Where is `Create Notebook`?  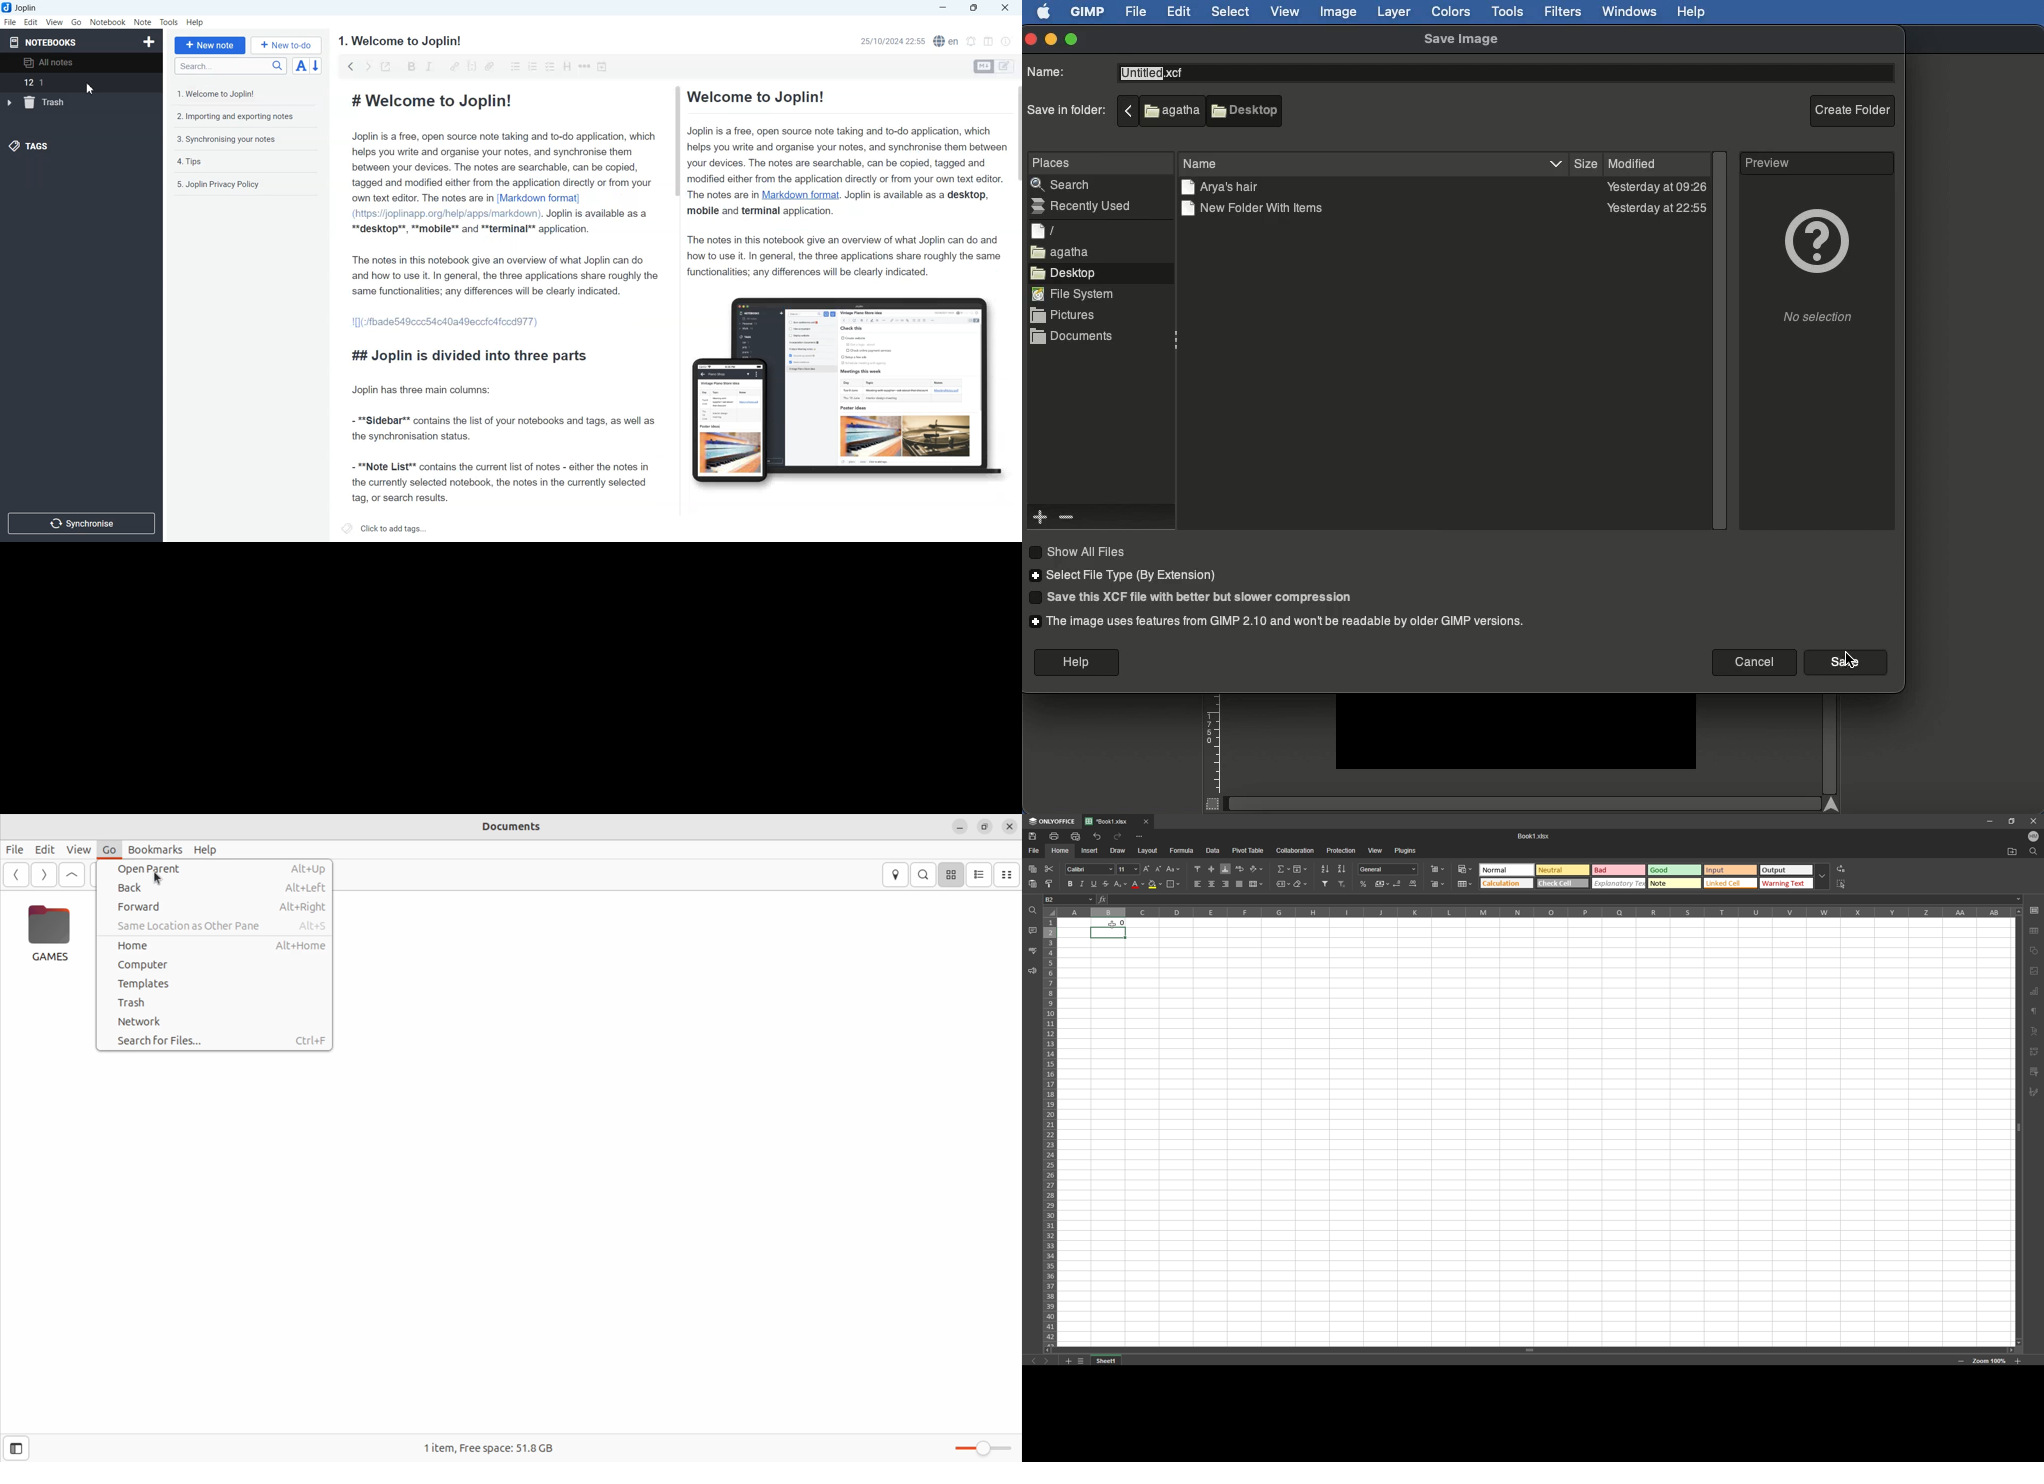
Create Notebook is located at coordinates (150, 40).